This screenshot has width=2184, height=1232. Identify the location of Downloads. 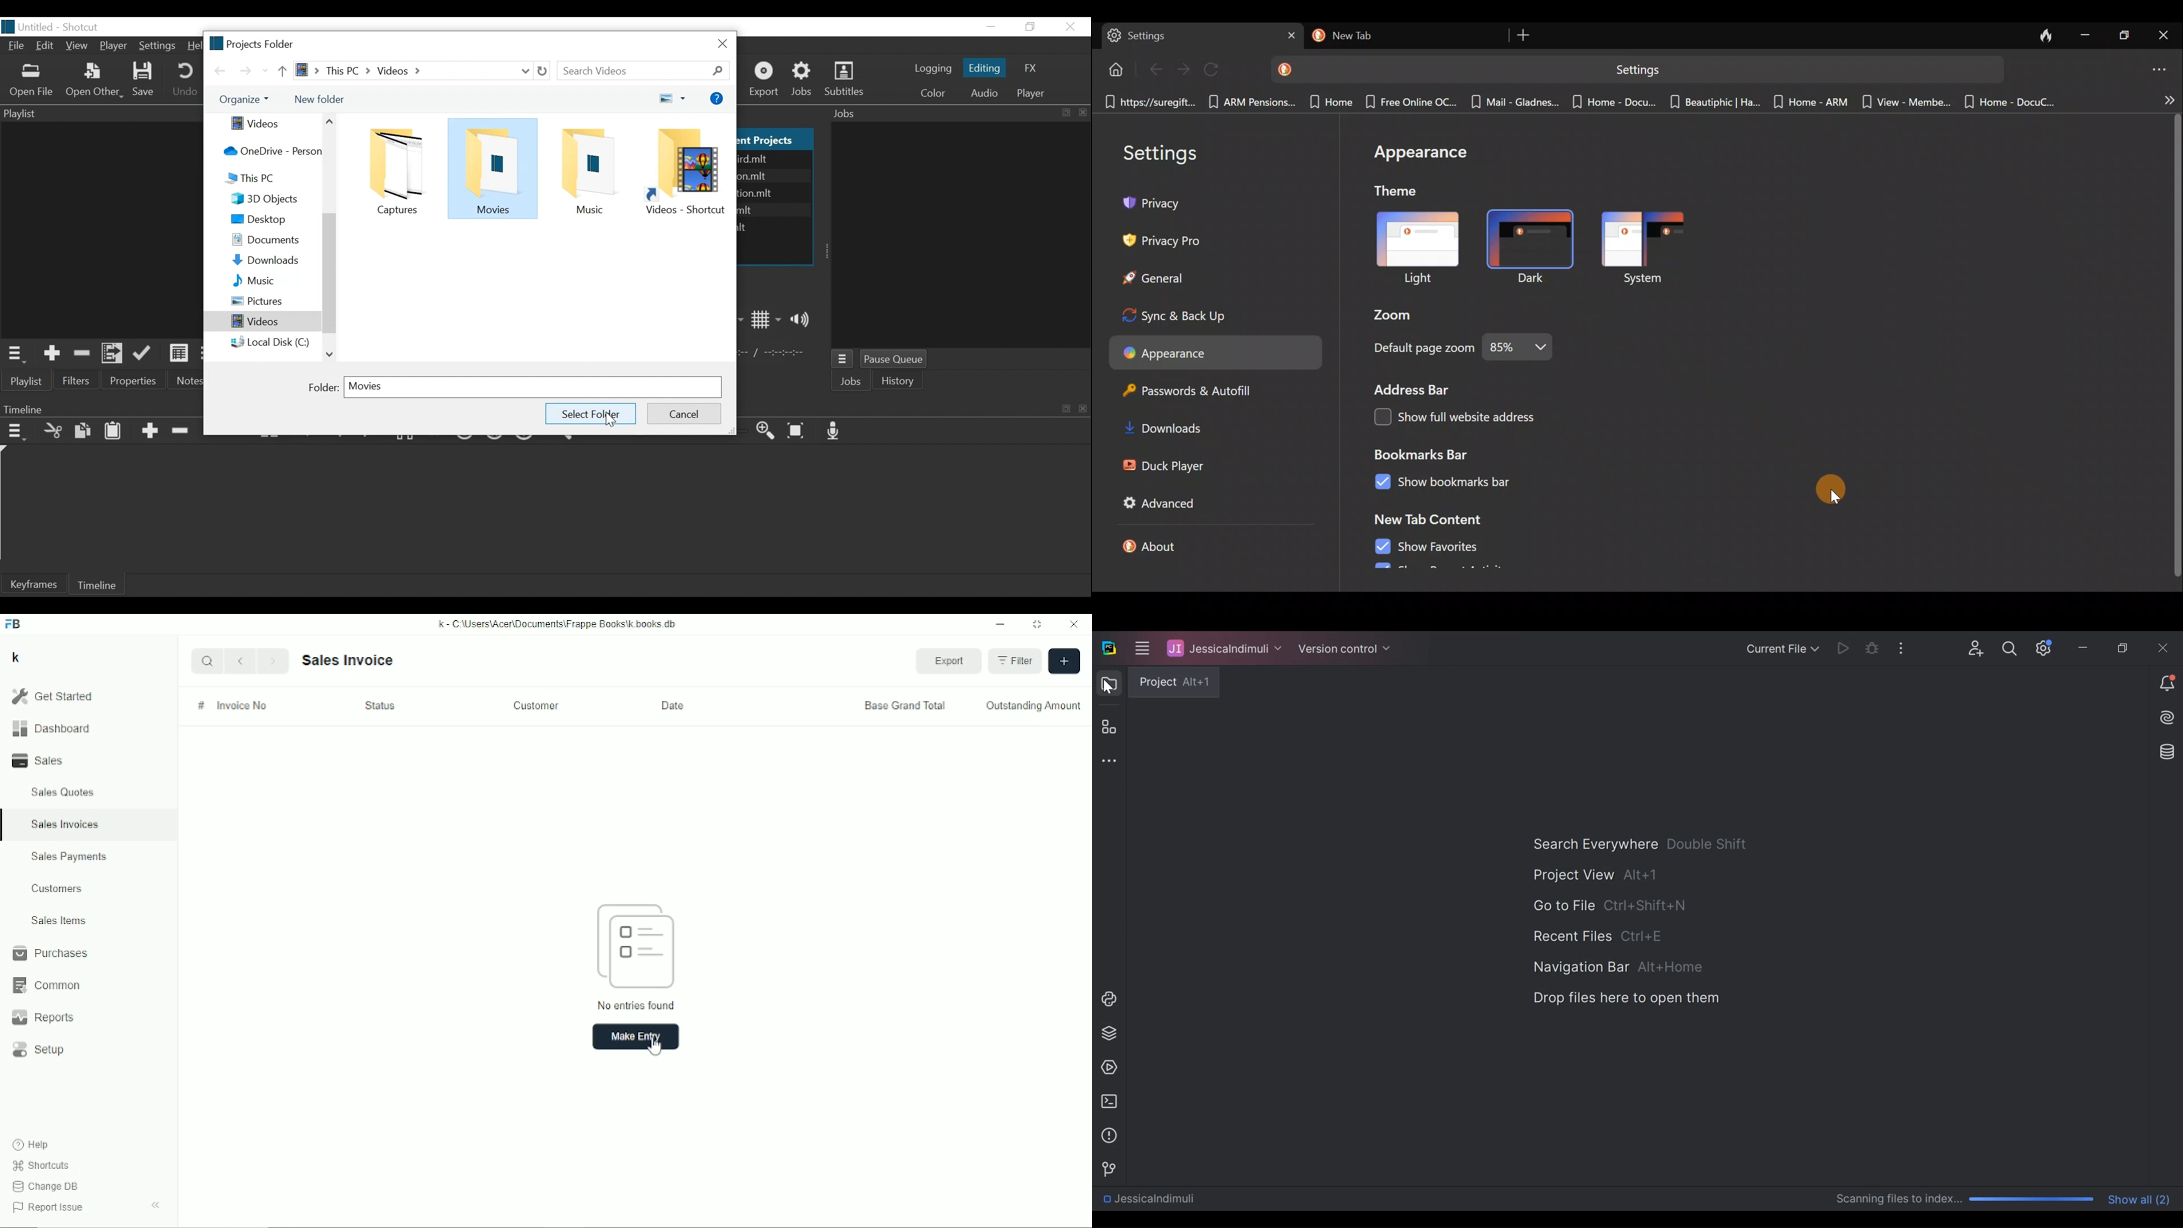
(1161, 428).